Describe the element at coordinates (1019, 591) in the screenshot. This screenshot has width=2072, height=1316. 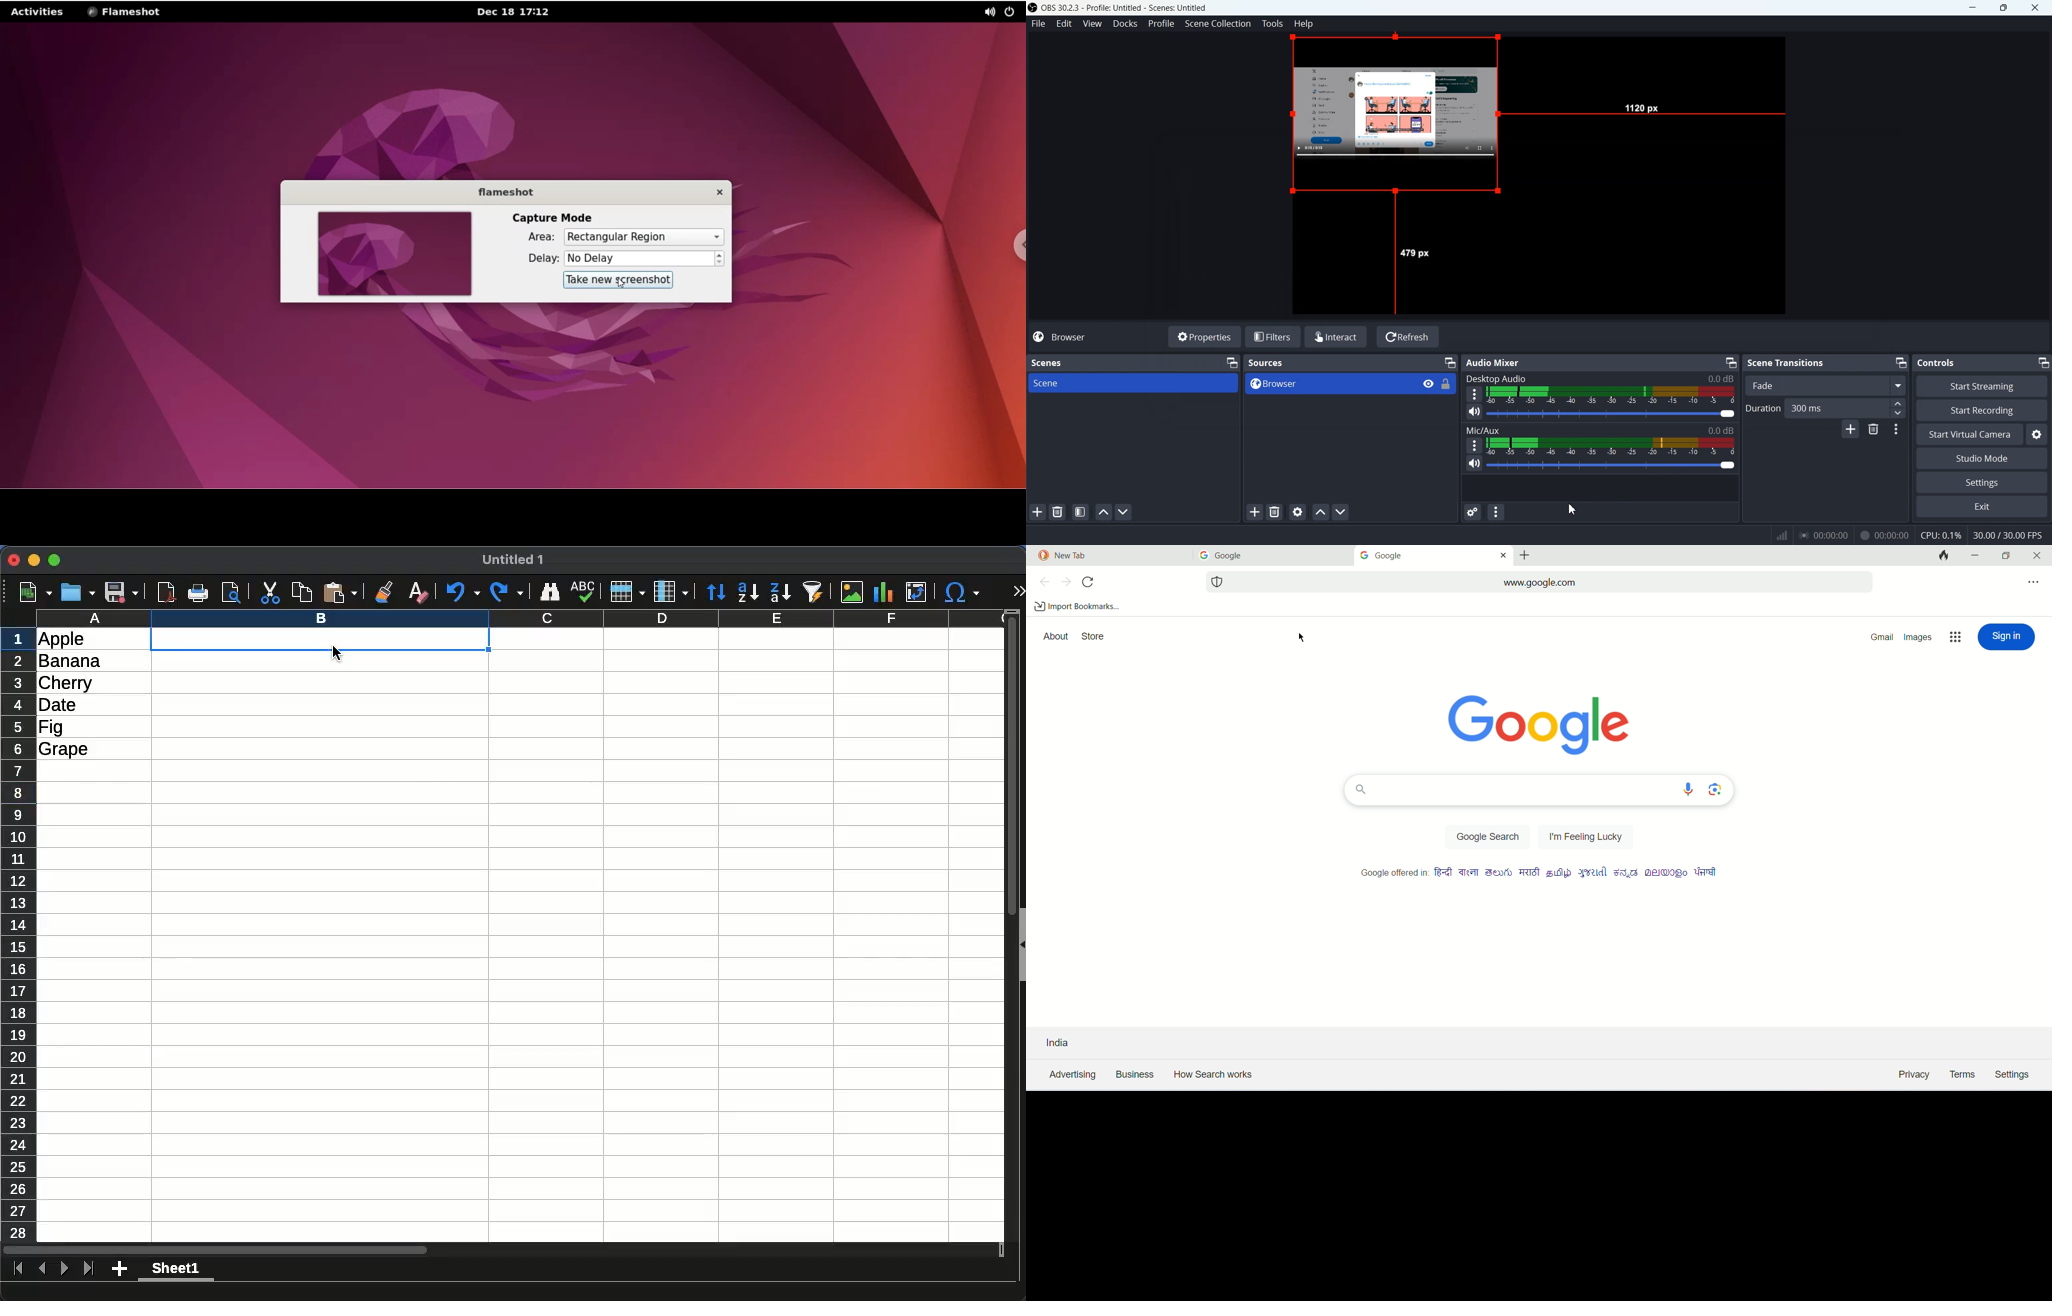
I see `expand` at that location.